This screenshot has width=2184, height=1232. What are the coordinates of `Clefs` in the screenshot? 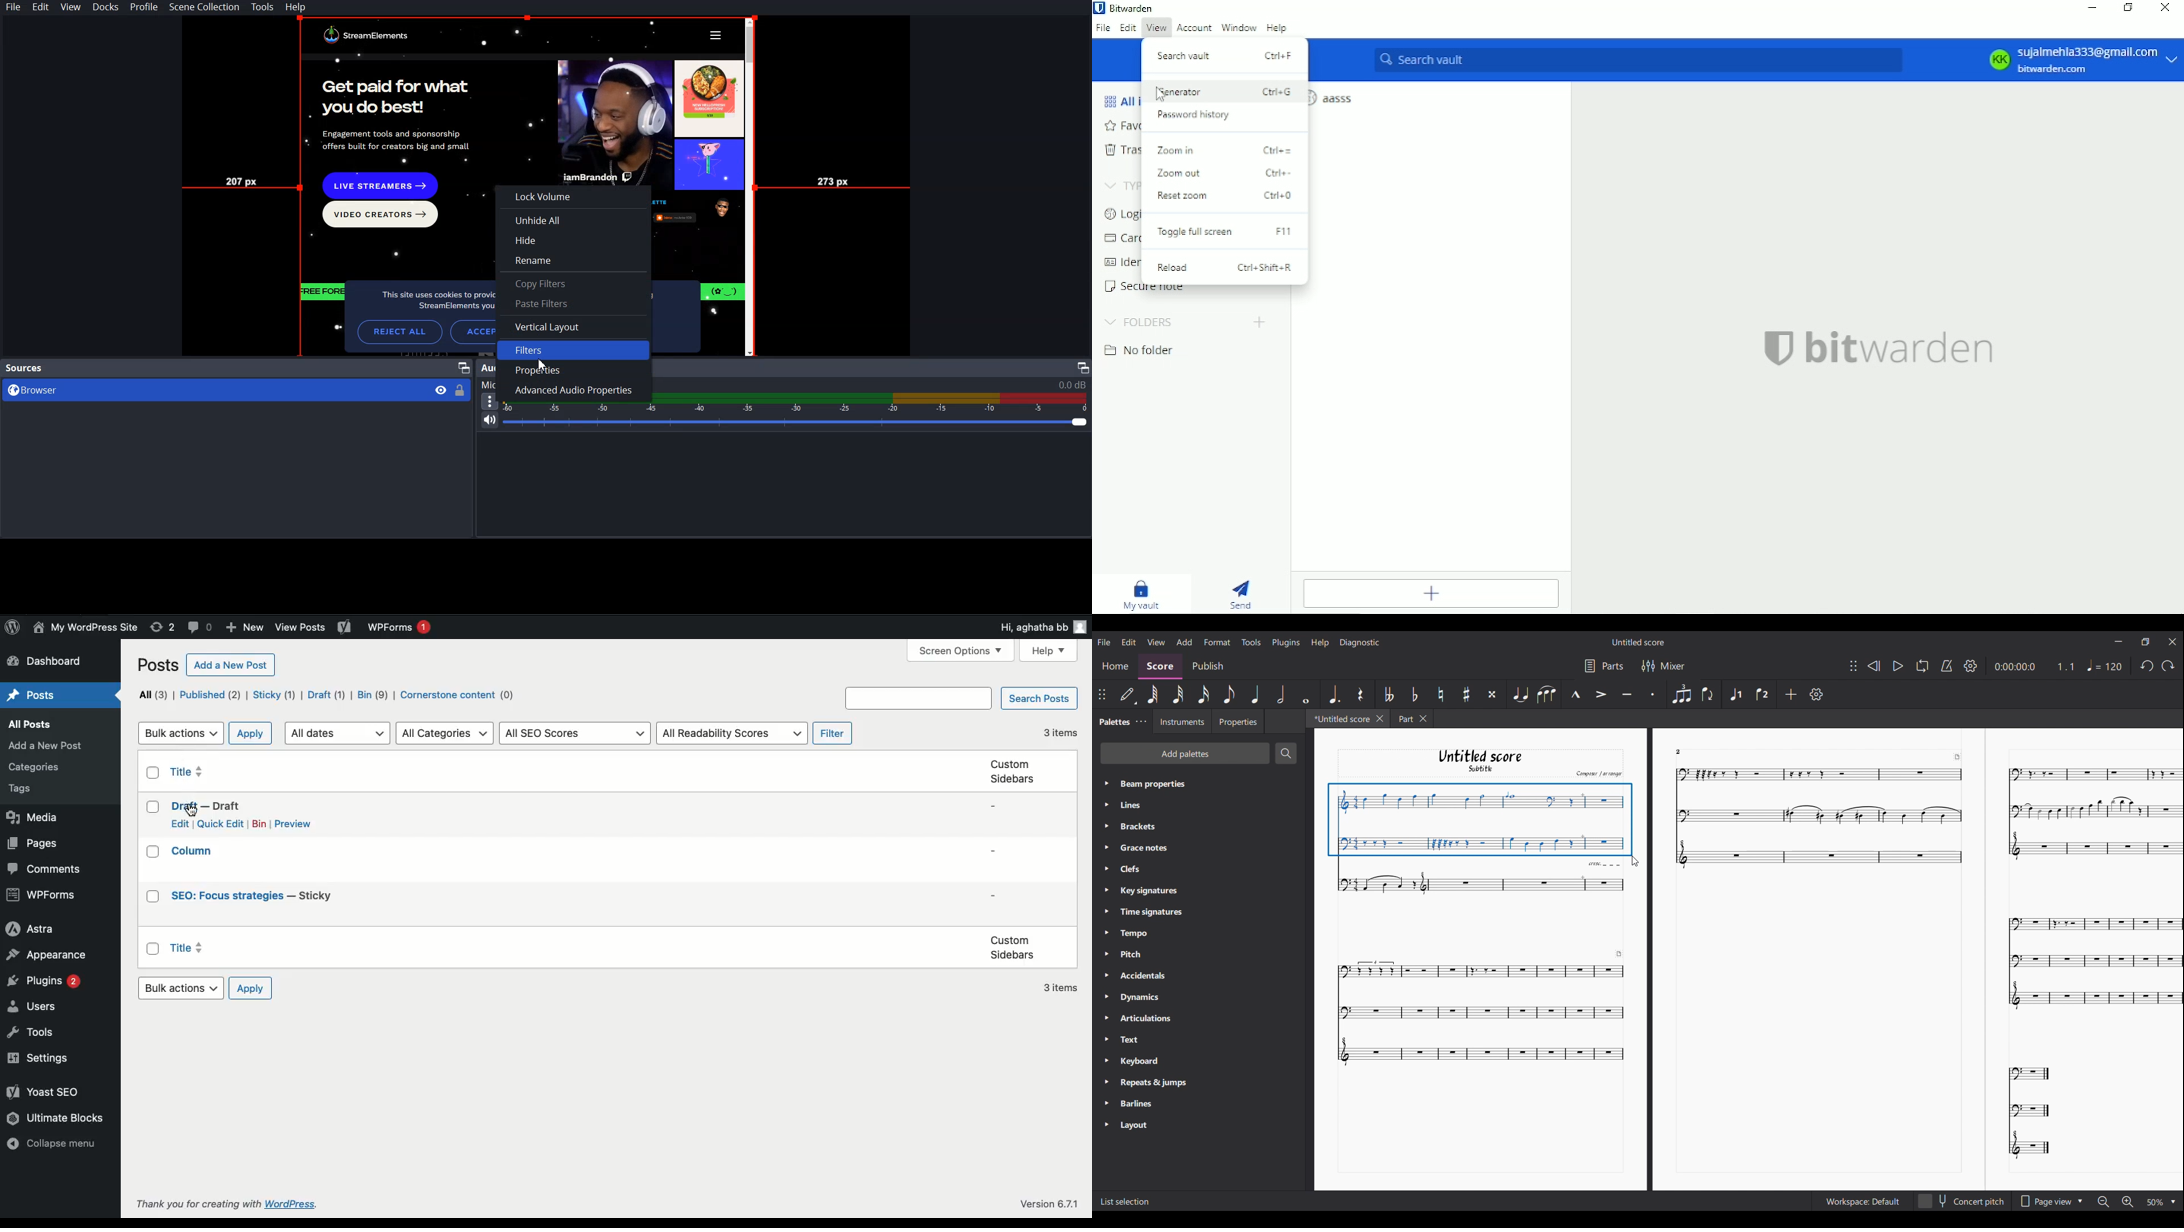 It's located at (1140, 869).